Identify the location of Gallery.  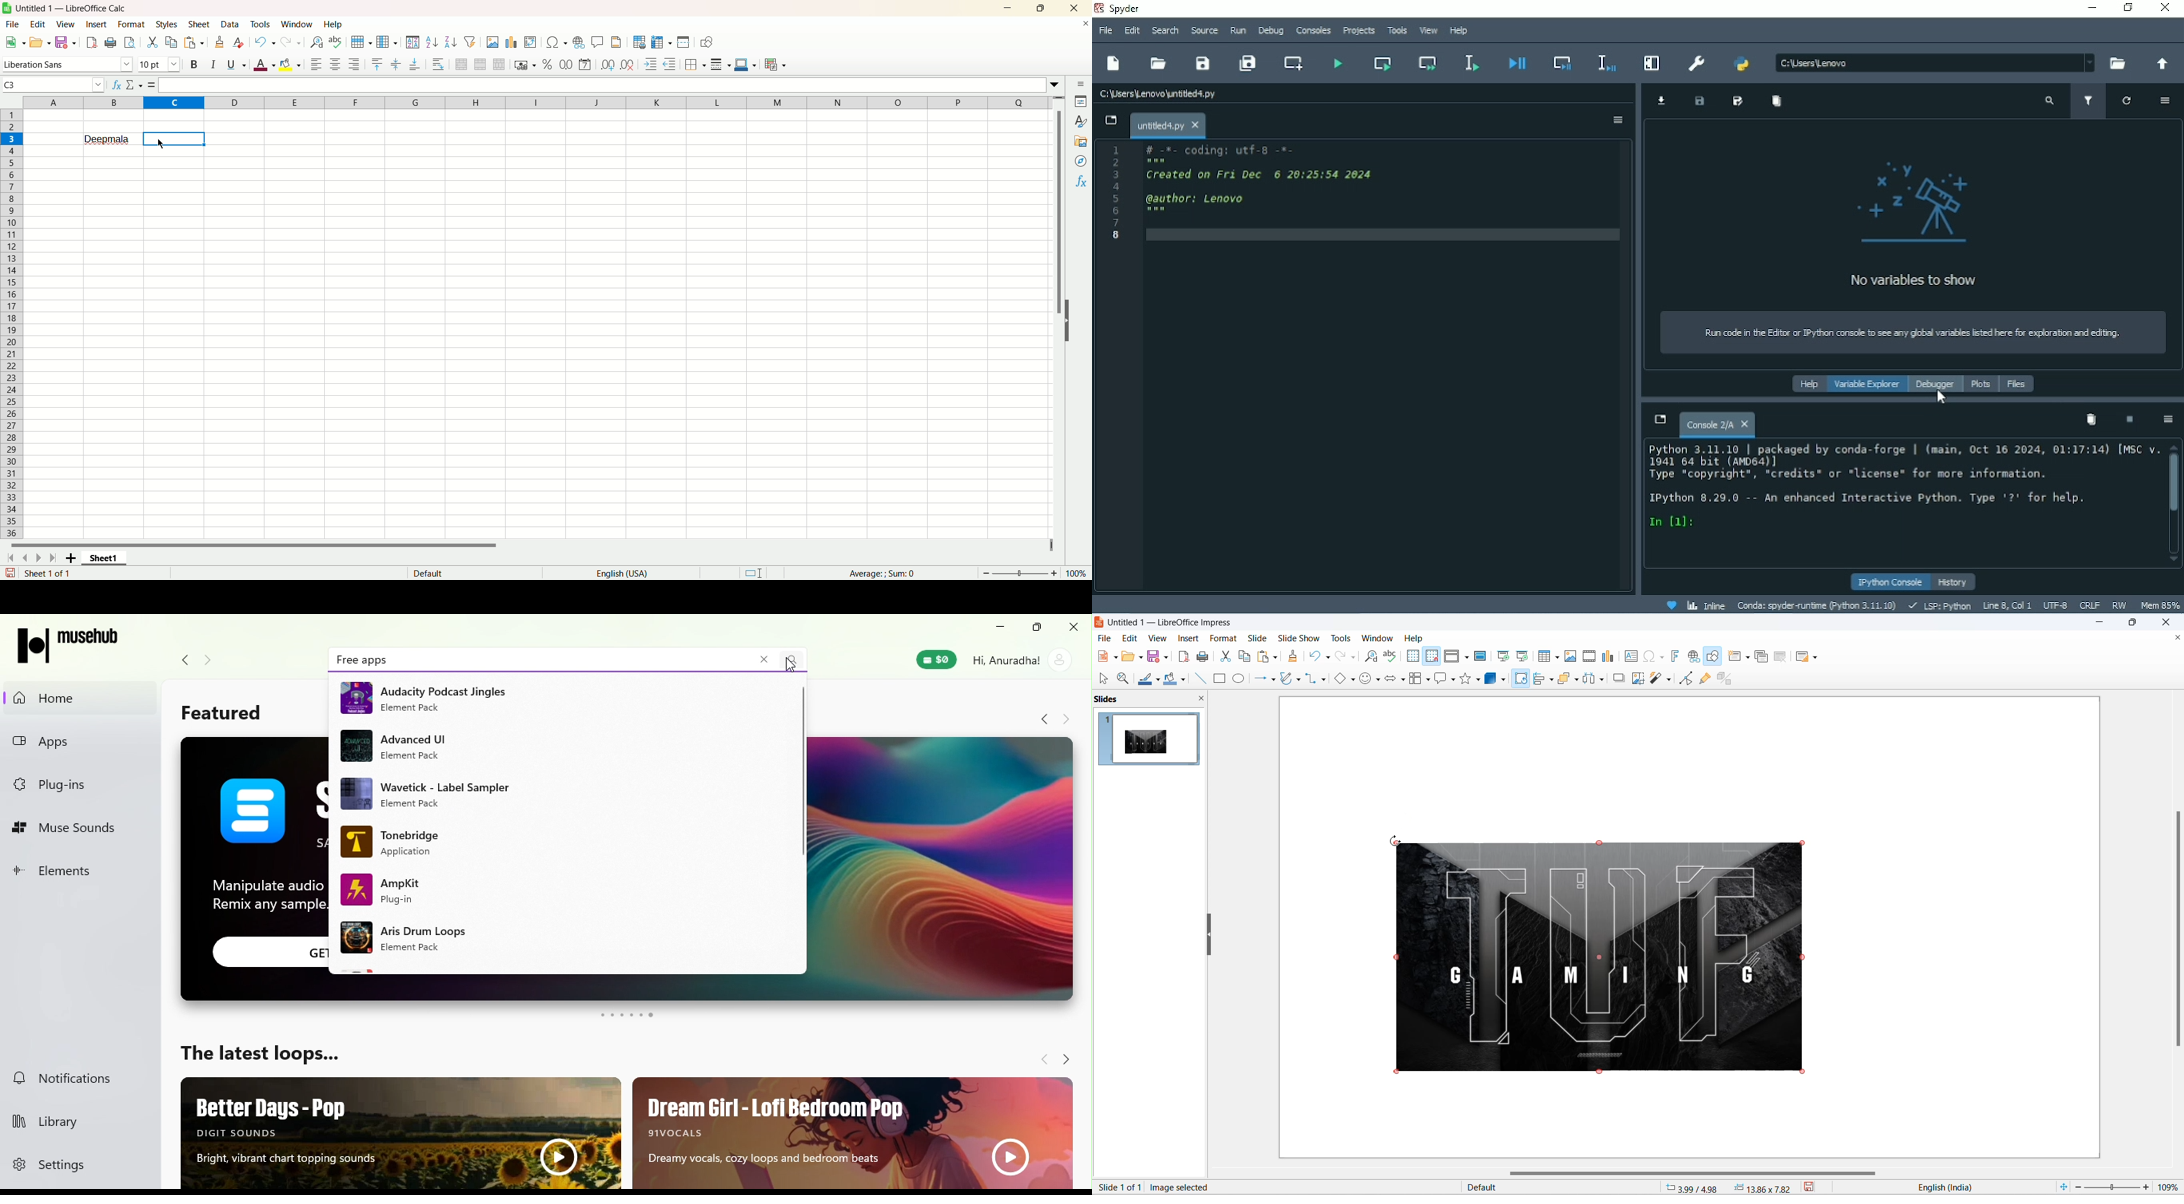
(1079, 142).